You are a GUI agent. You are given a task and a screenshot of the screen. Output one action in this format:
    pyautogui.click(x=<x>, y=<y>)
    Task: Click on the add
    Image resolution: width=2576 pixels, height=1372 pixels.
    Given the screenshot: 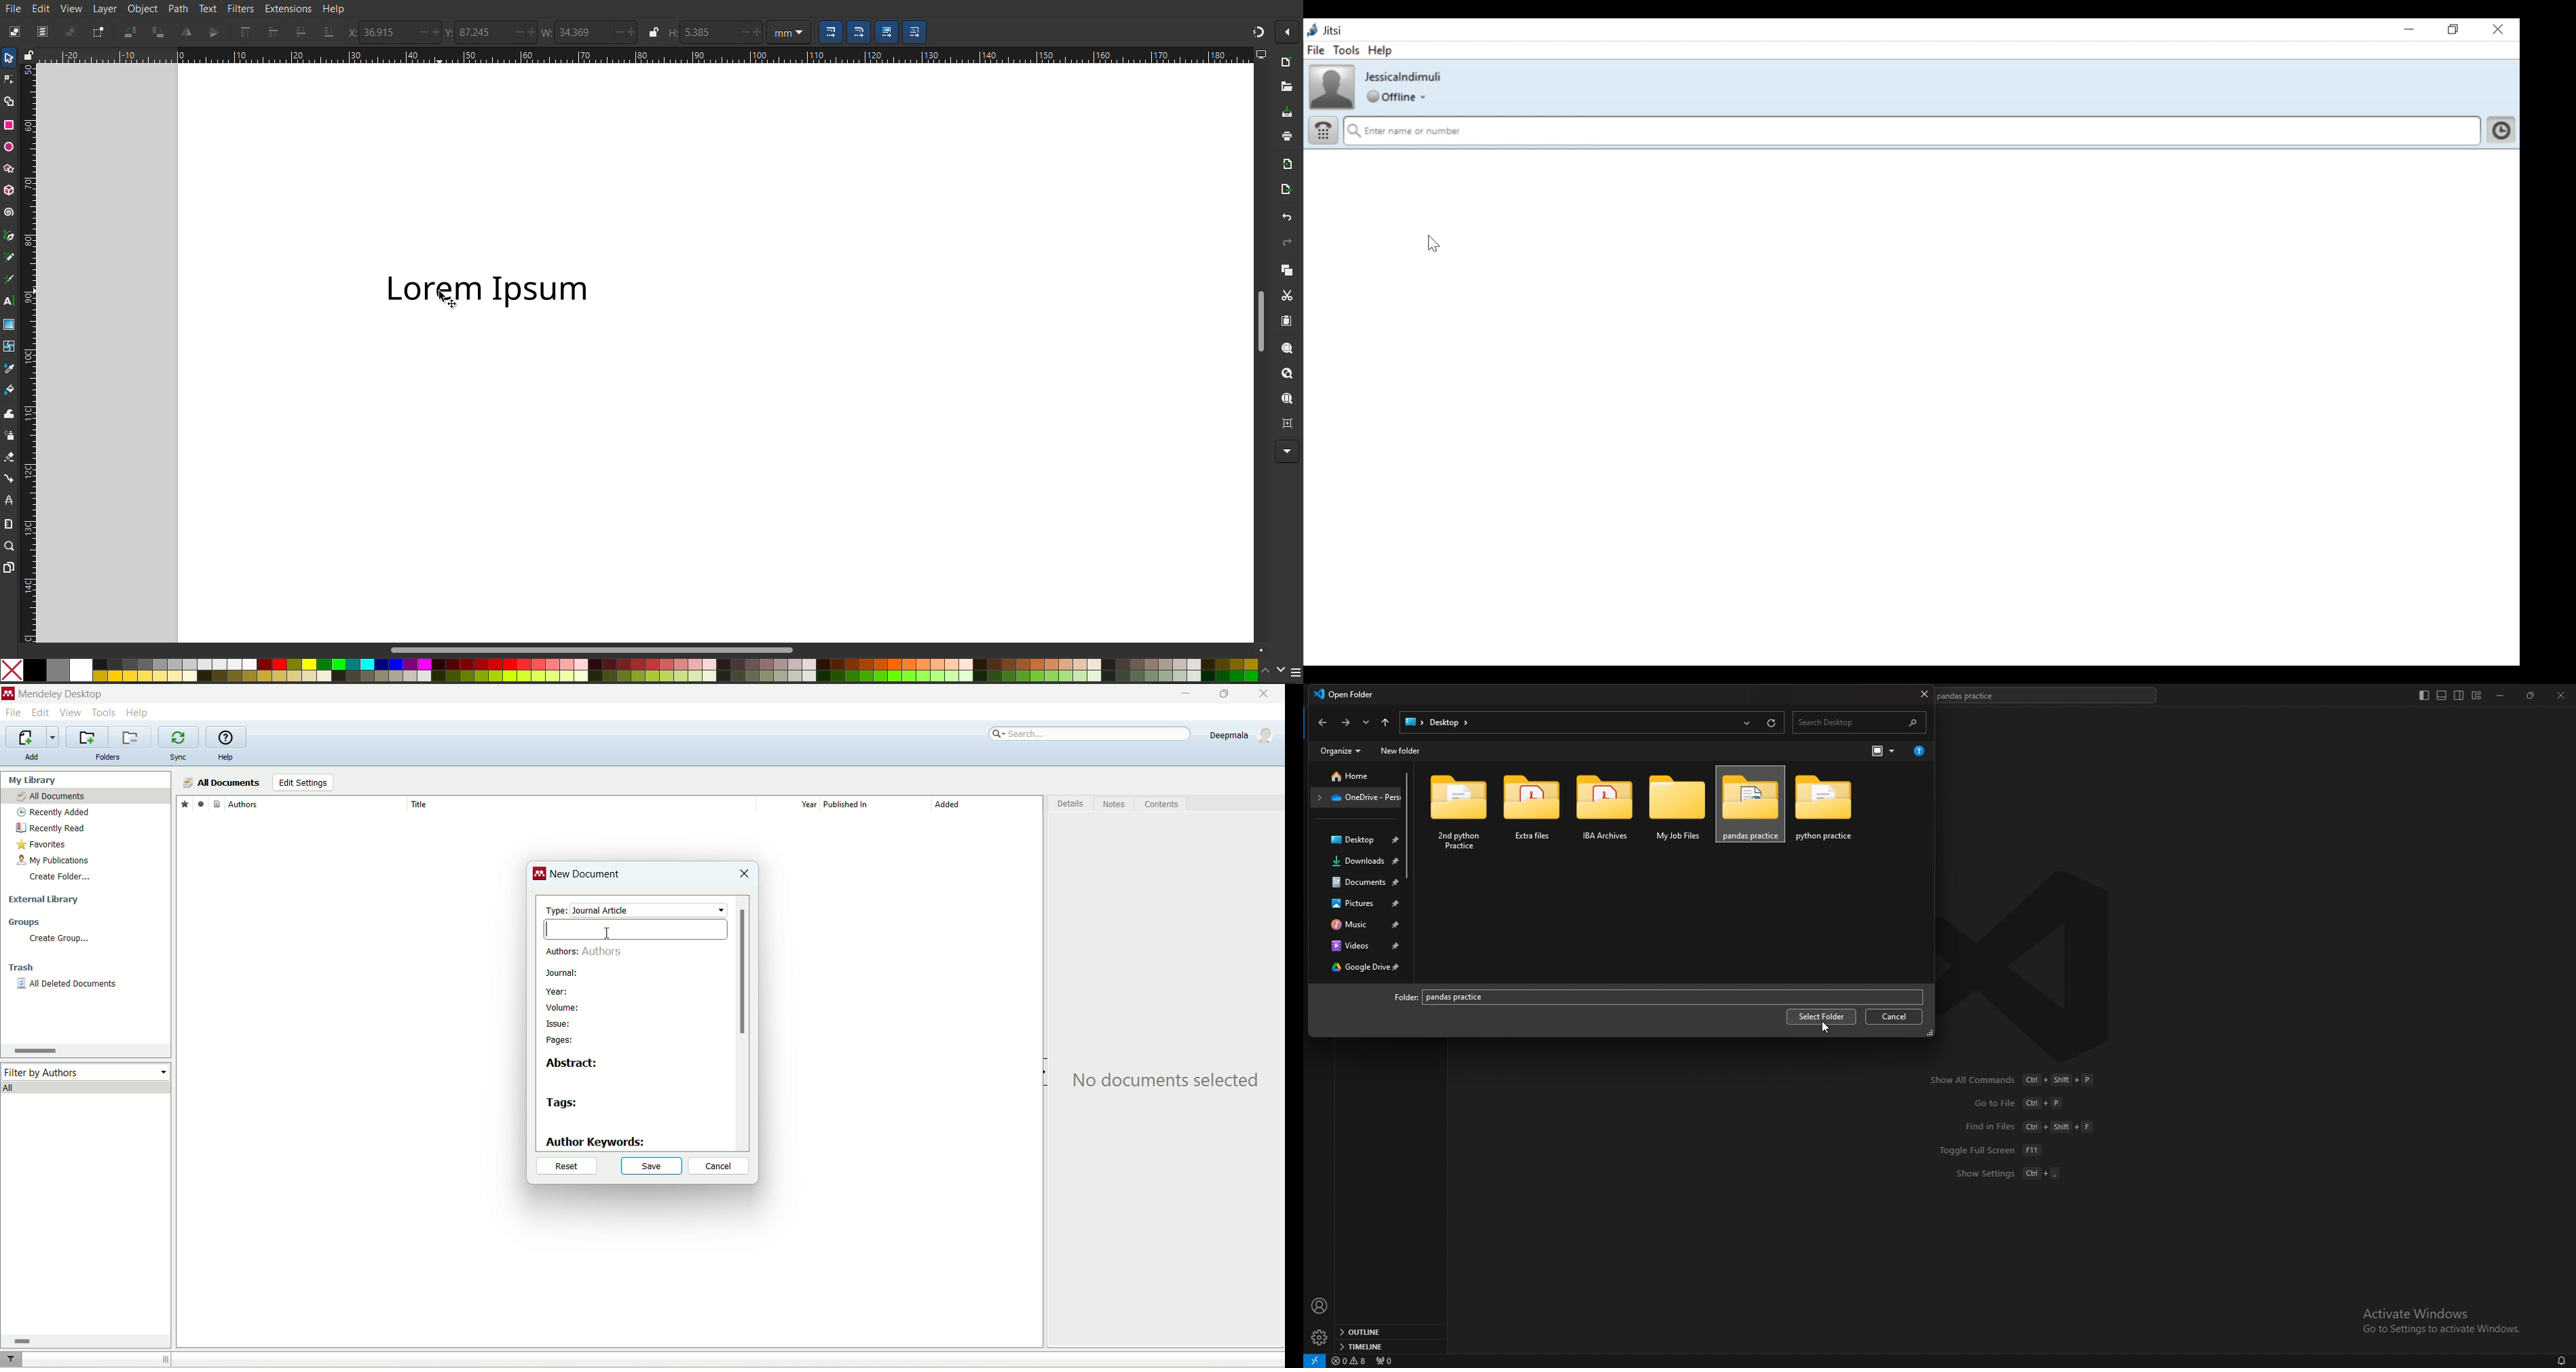 What is the action you would take?
    pyautogui.click(x=31, y=757)
    